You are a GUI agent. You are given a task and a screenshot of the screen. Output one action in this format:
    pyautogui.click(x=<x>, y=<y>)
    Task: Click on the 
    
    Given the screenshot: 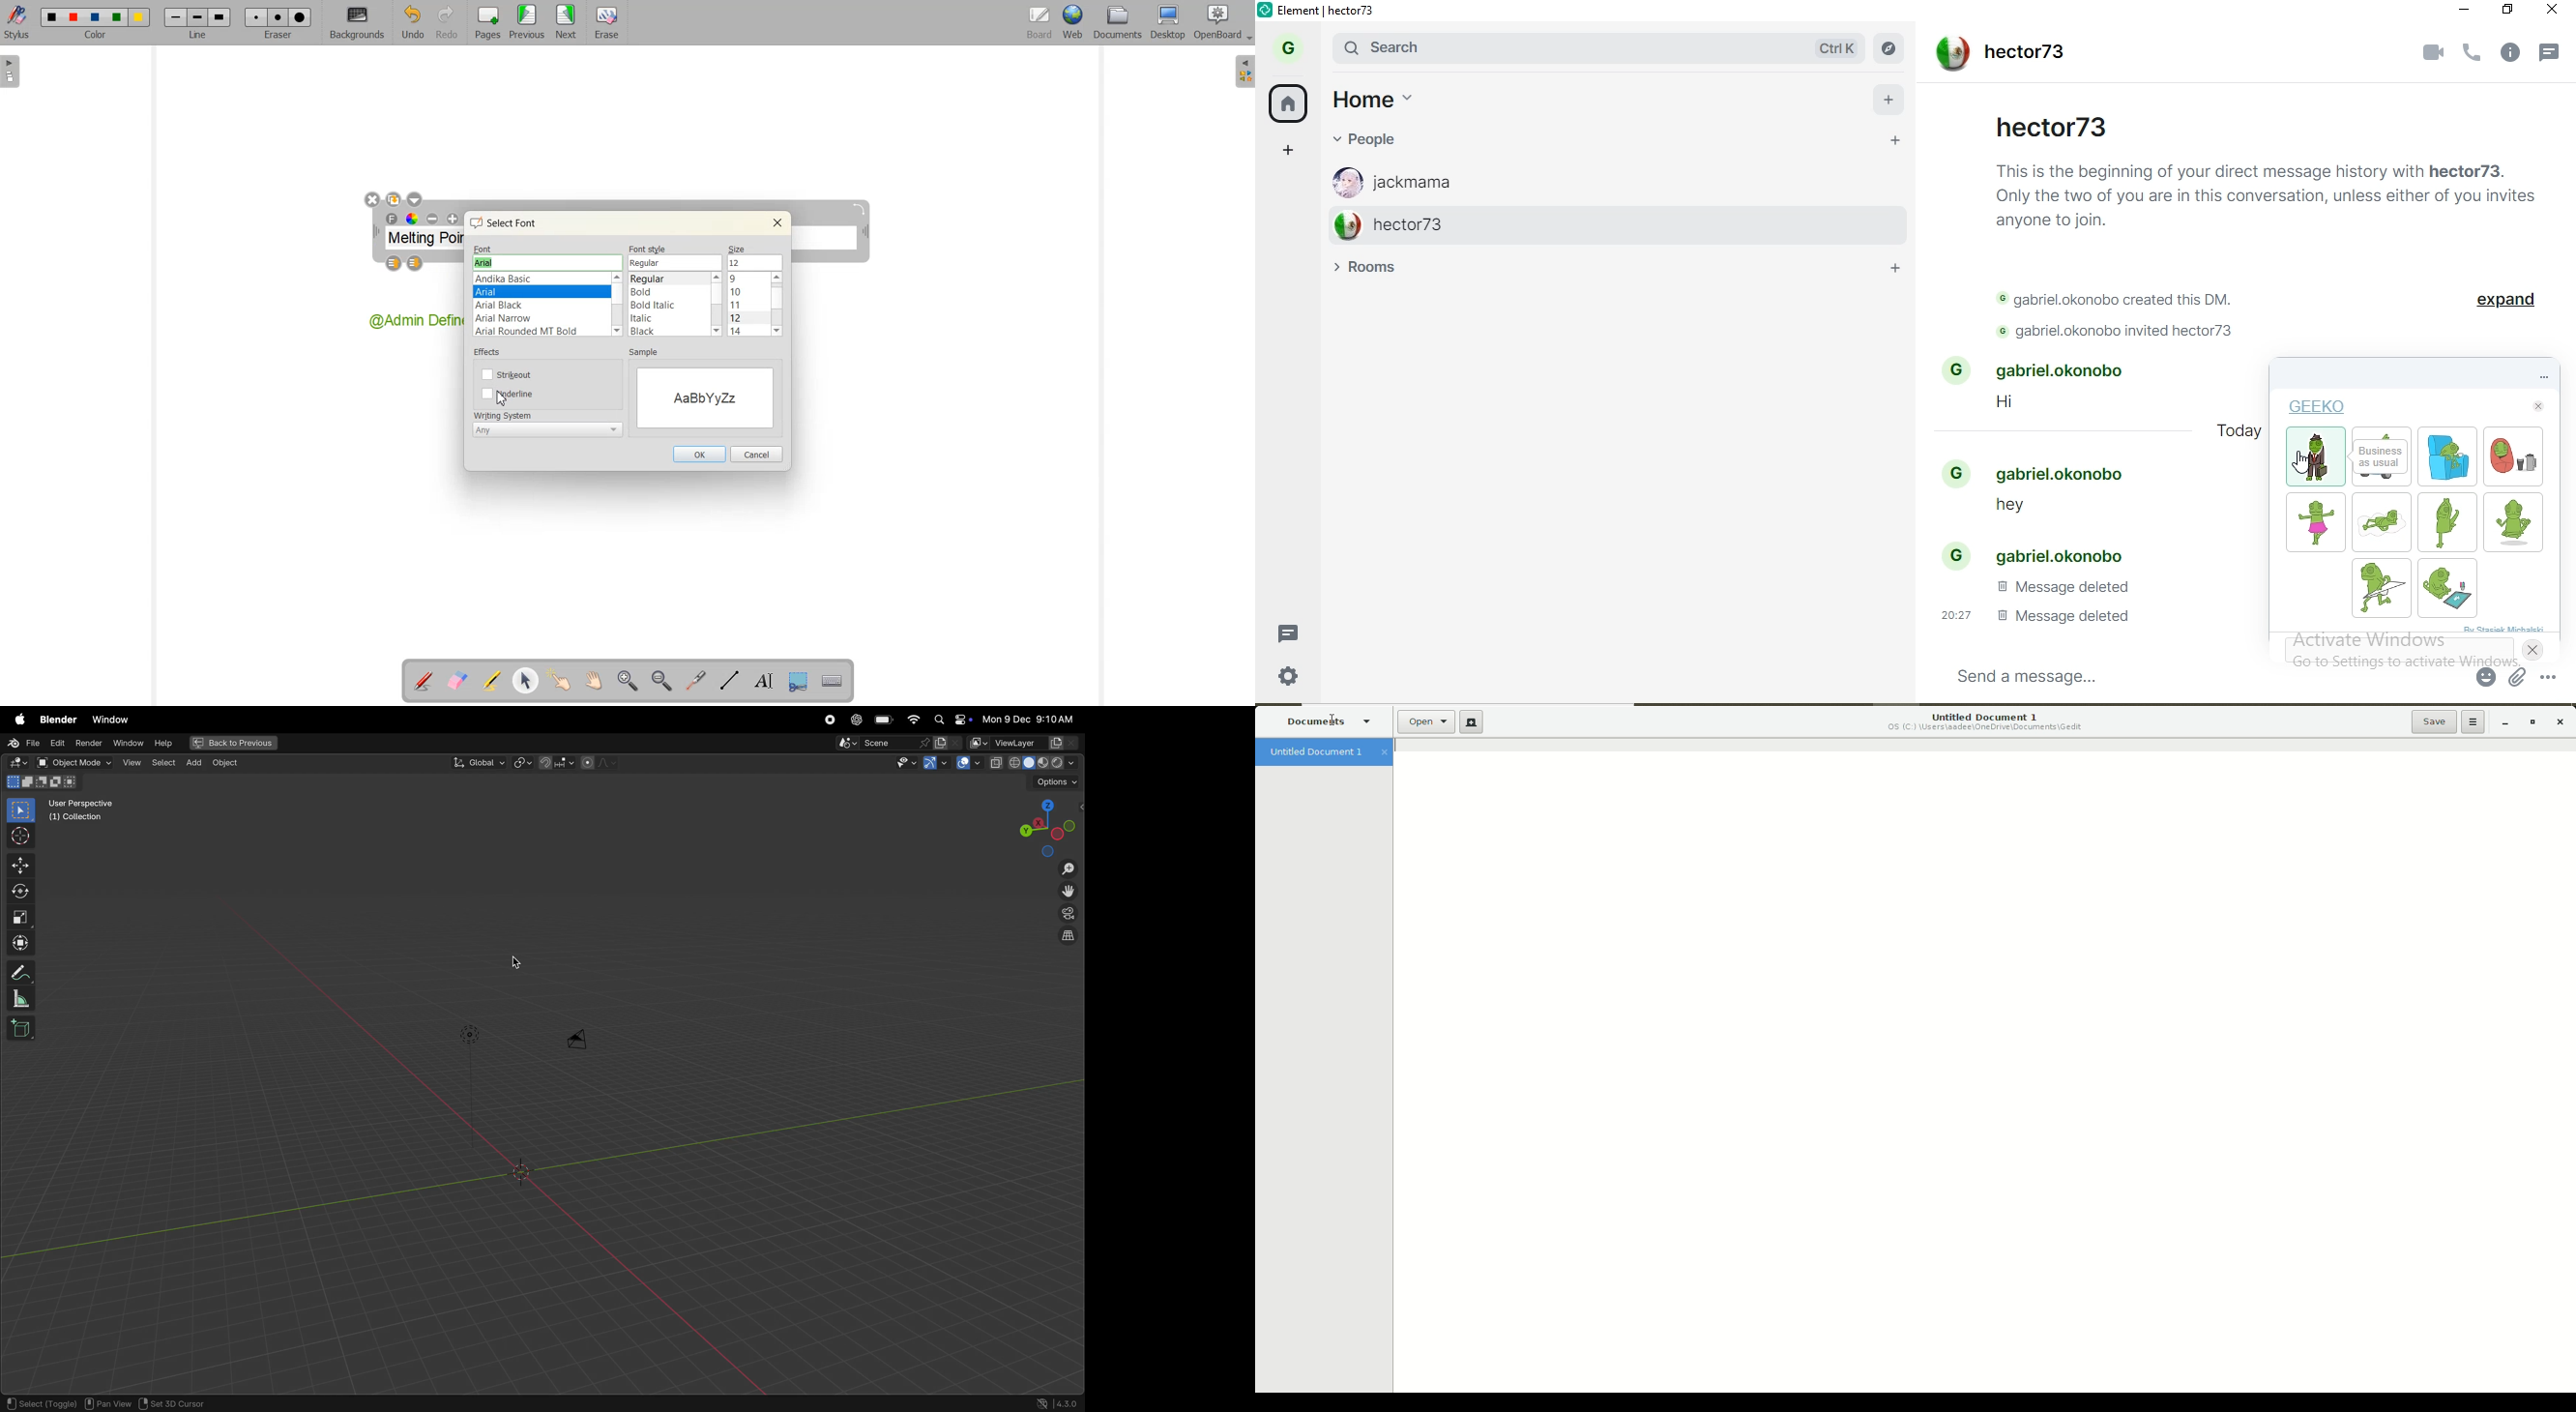 What is the action you would take?
    pyautogui.click(x=527, y=23)
    